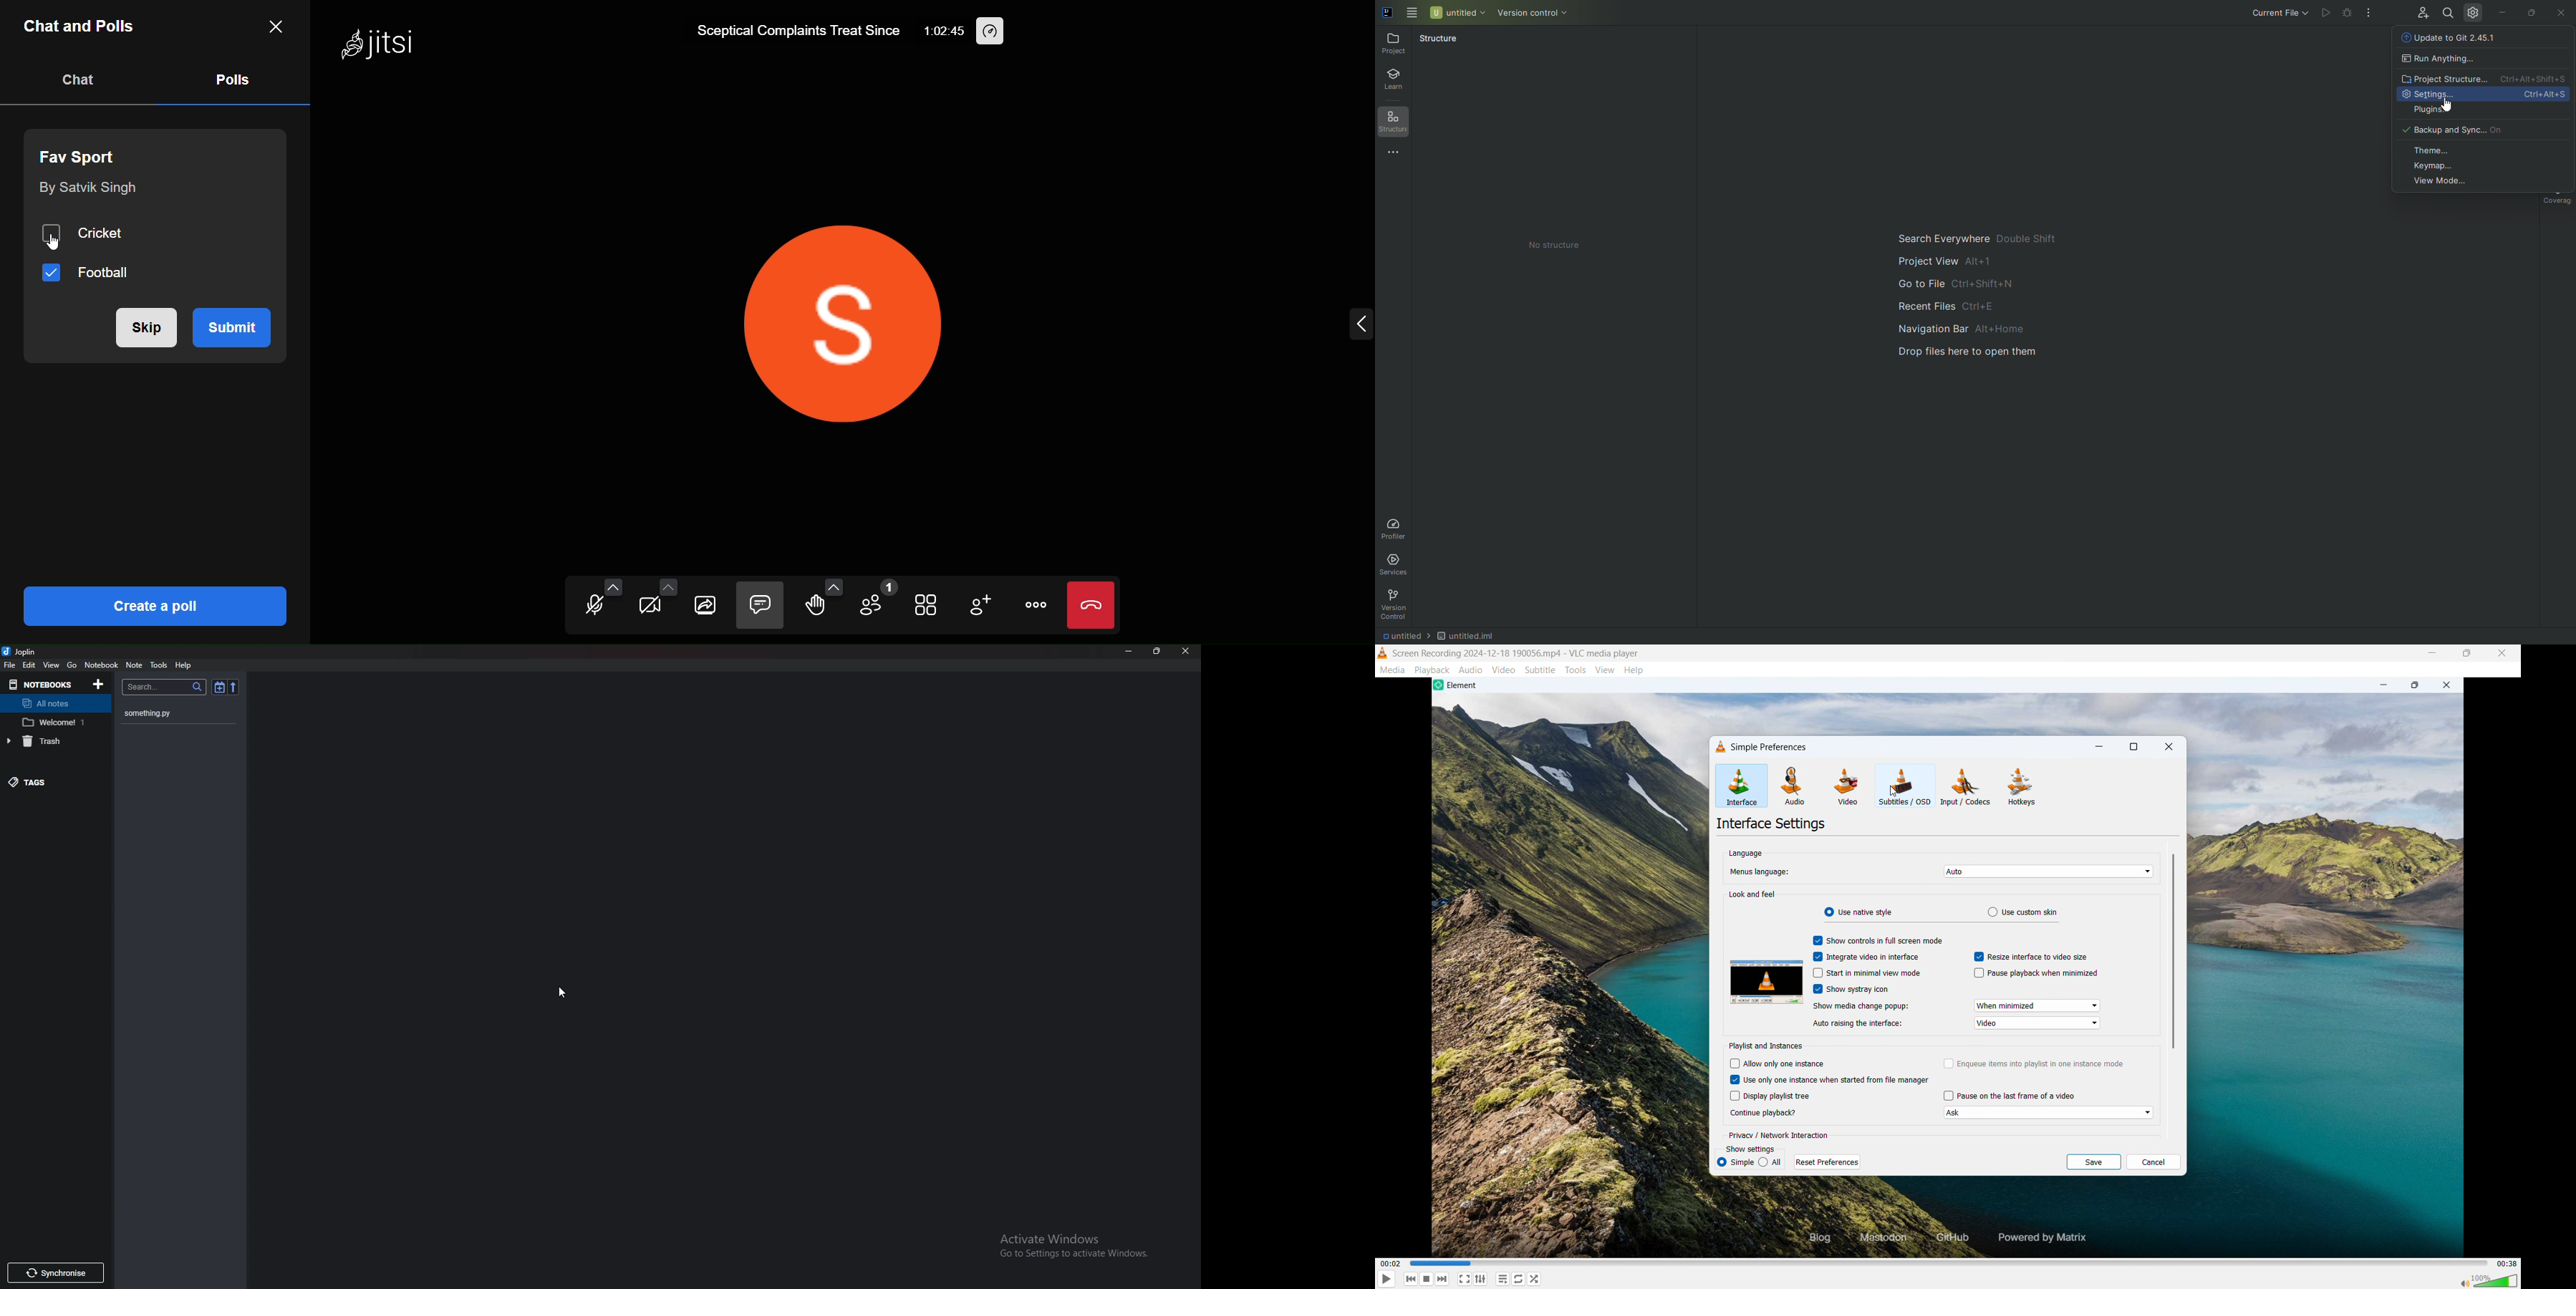 The image size is (2576, 1316). Describe the element at coordinates (792, 29) in the screenshot. I see `Sceptical Complaints Treat Since` at that location.